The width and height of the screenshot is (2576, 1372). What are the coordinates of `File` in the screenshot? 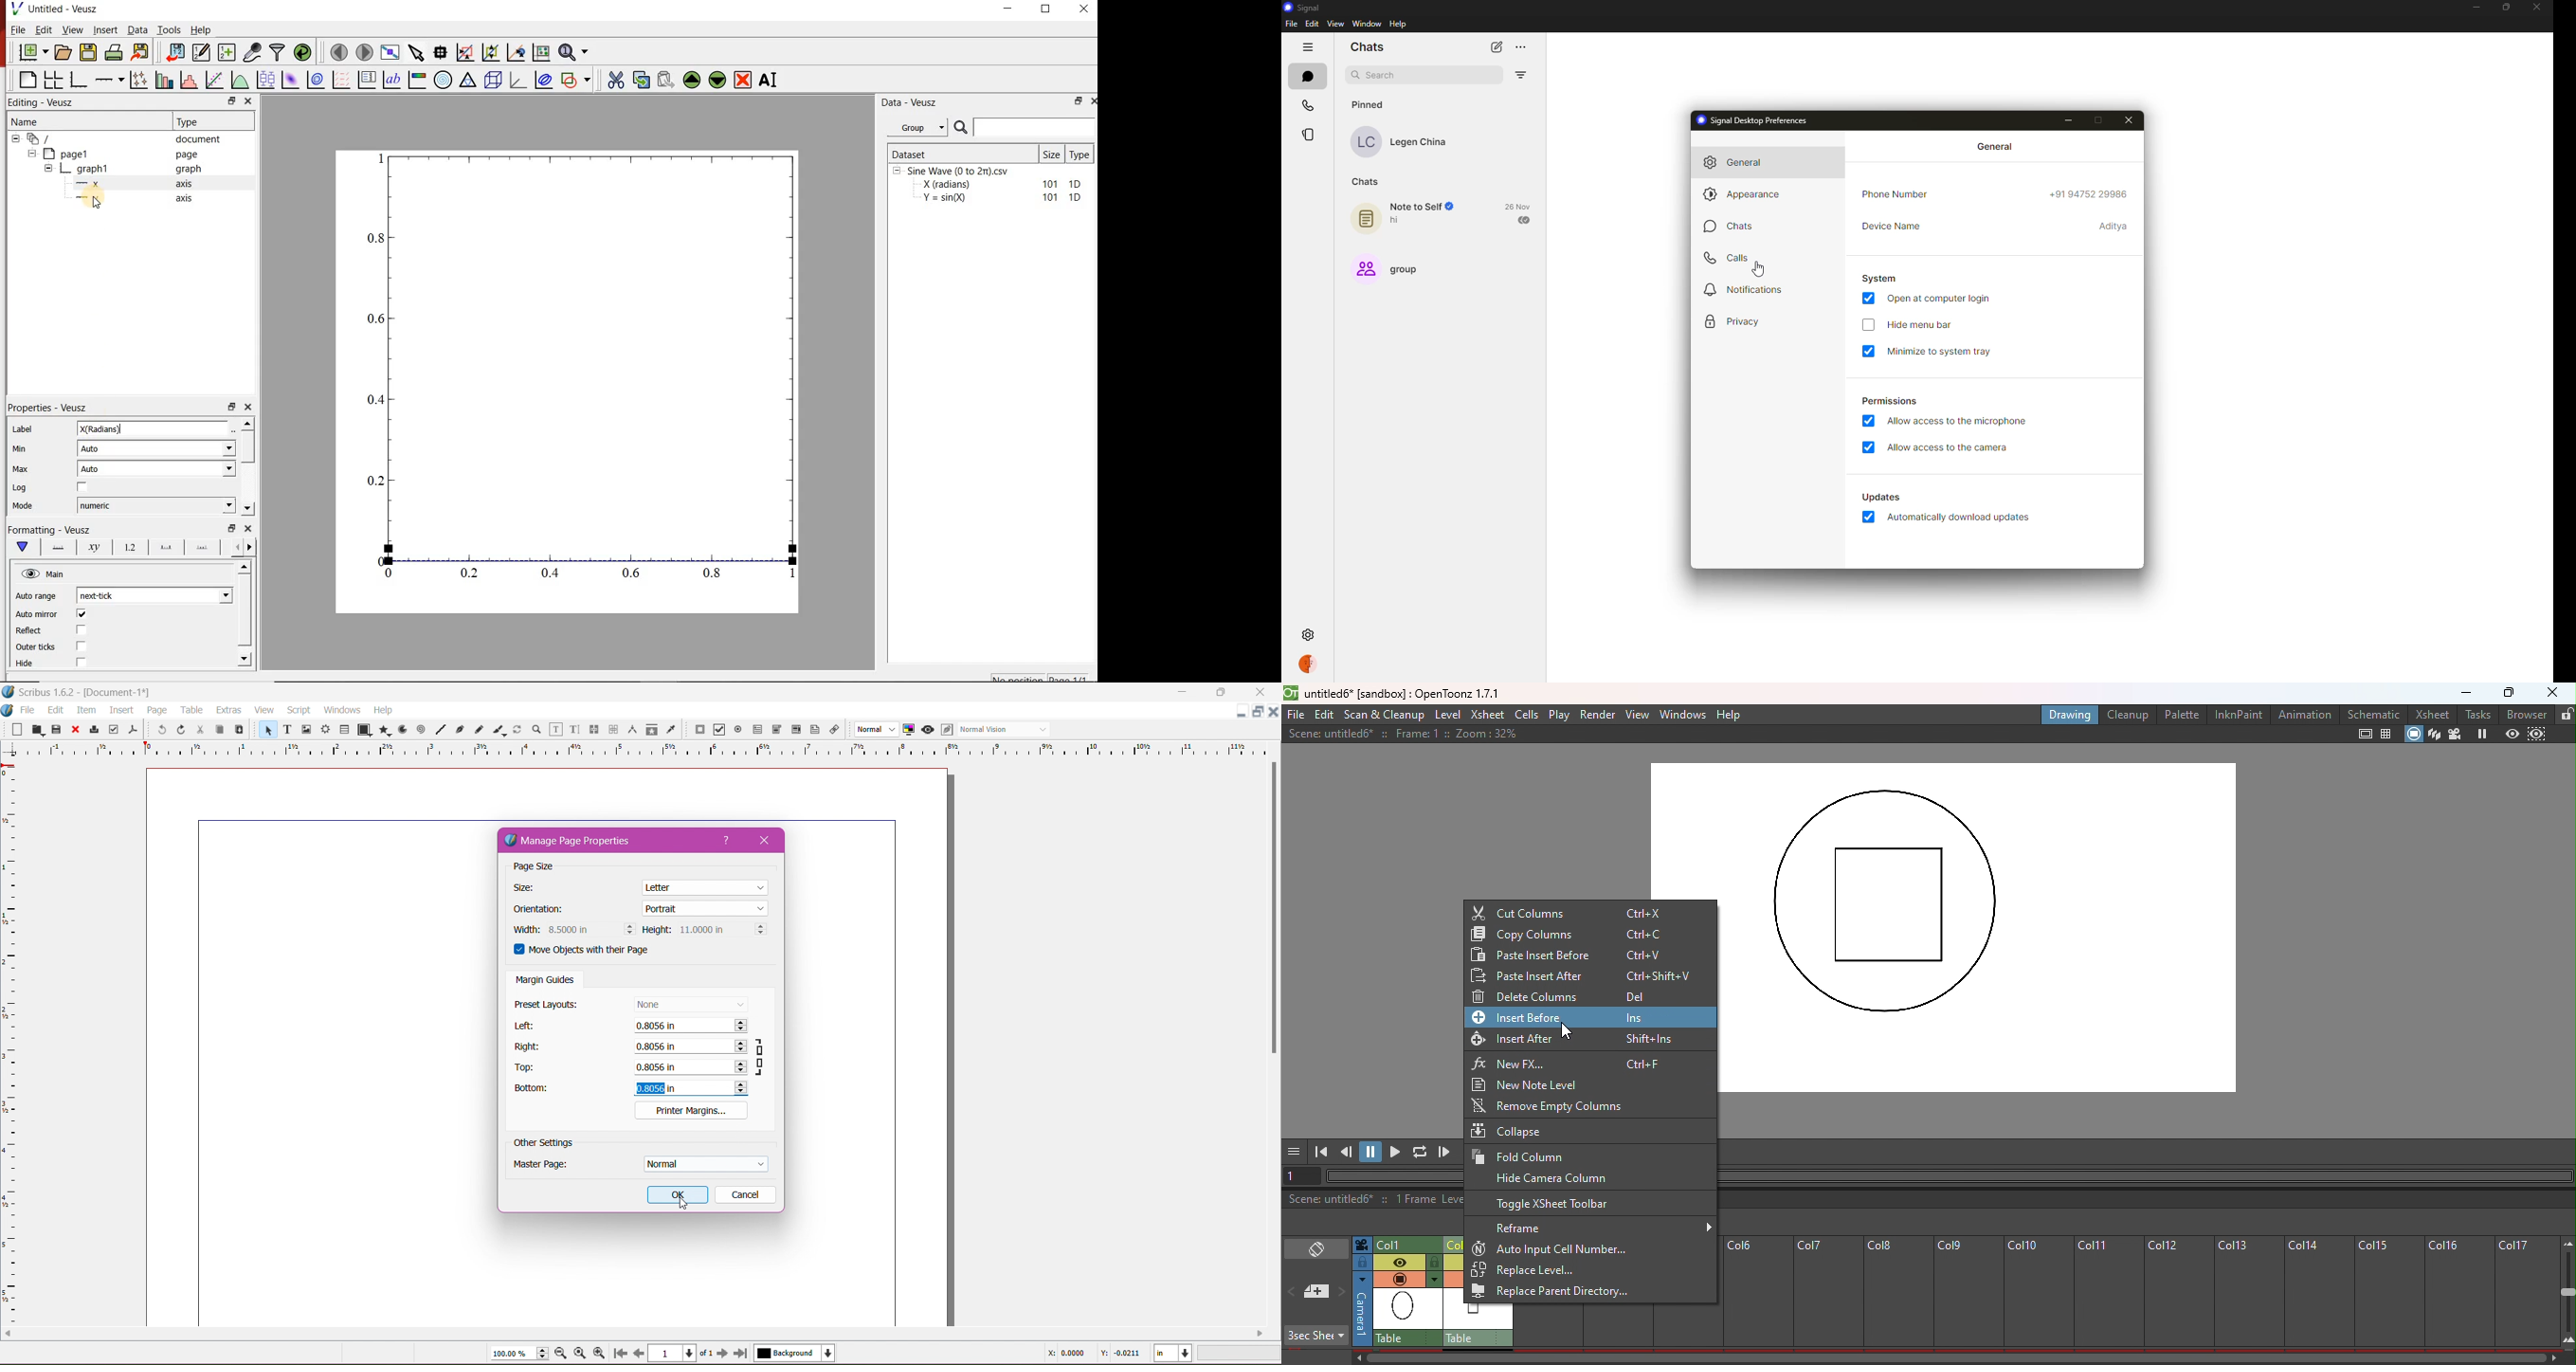 It's located at (29, 710).